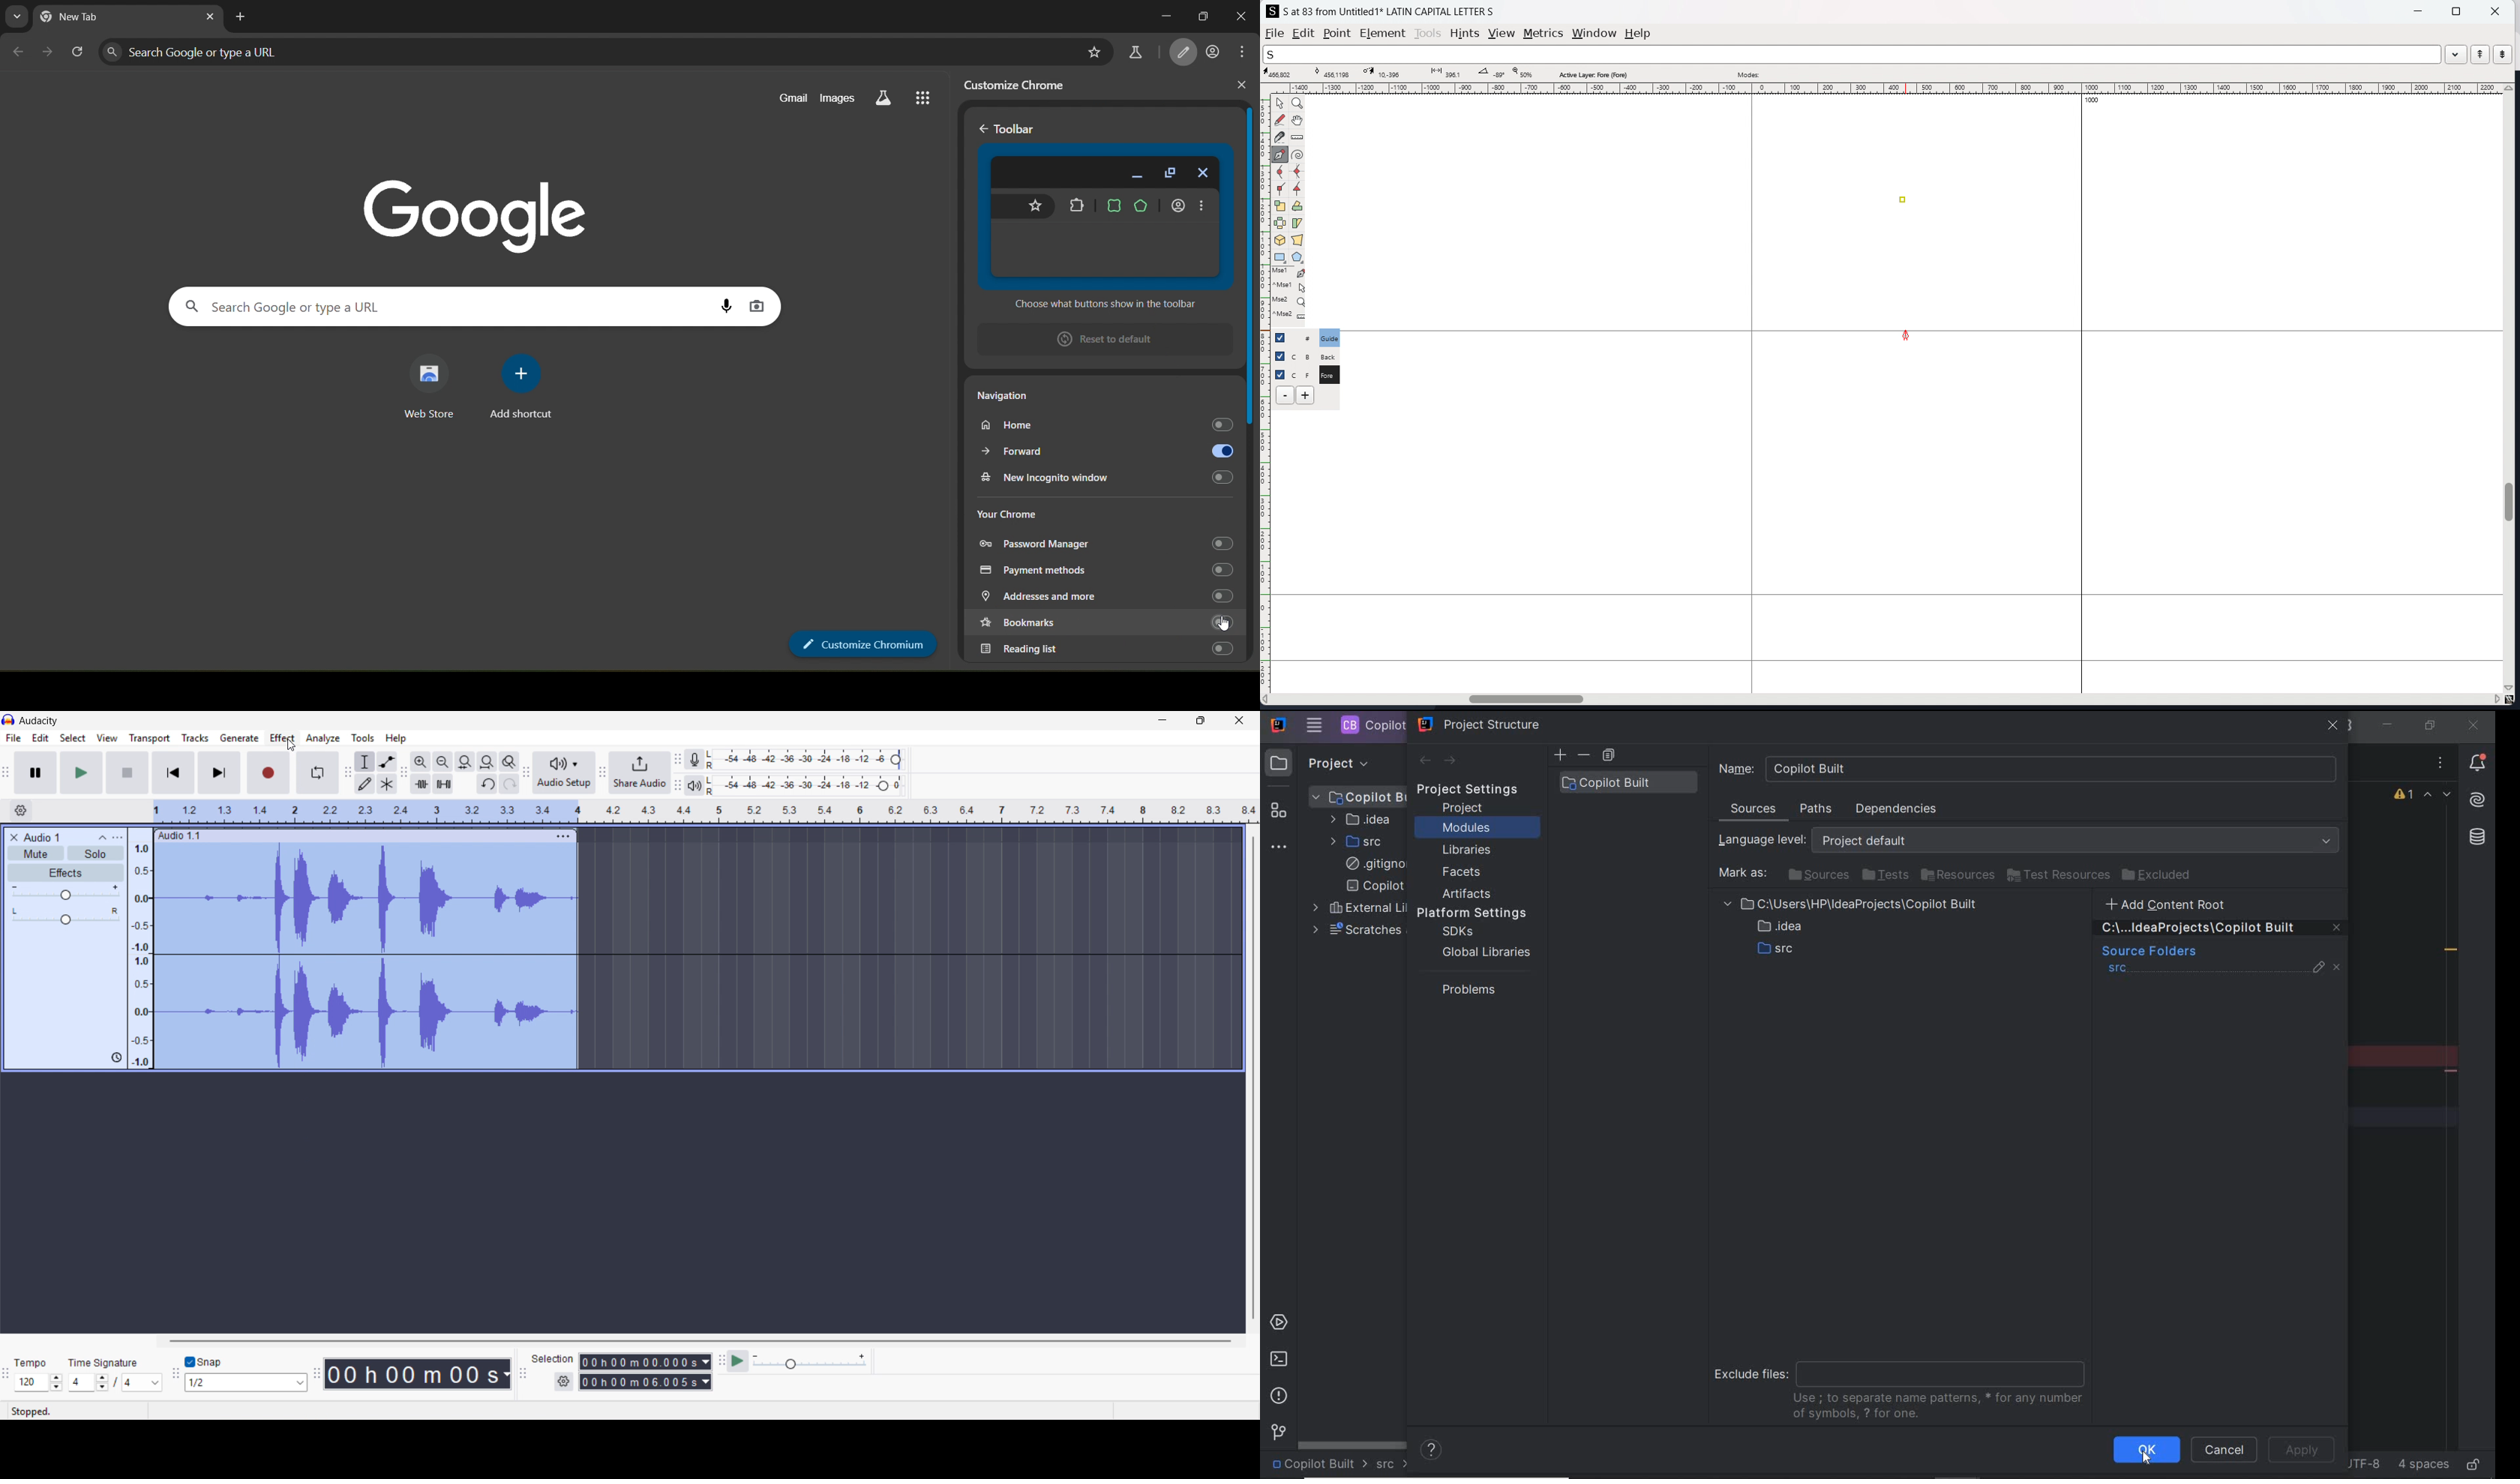 The image size is (2520, 1484). Describe the element at coordinates (1592, 75) in the screenshot. I see `active layer` at that location.